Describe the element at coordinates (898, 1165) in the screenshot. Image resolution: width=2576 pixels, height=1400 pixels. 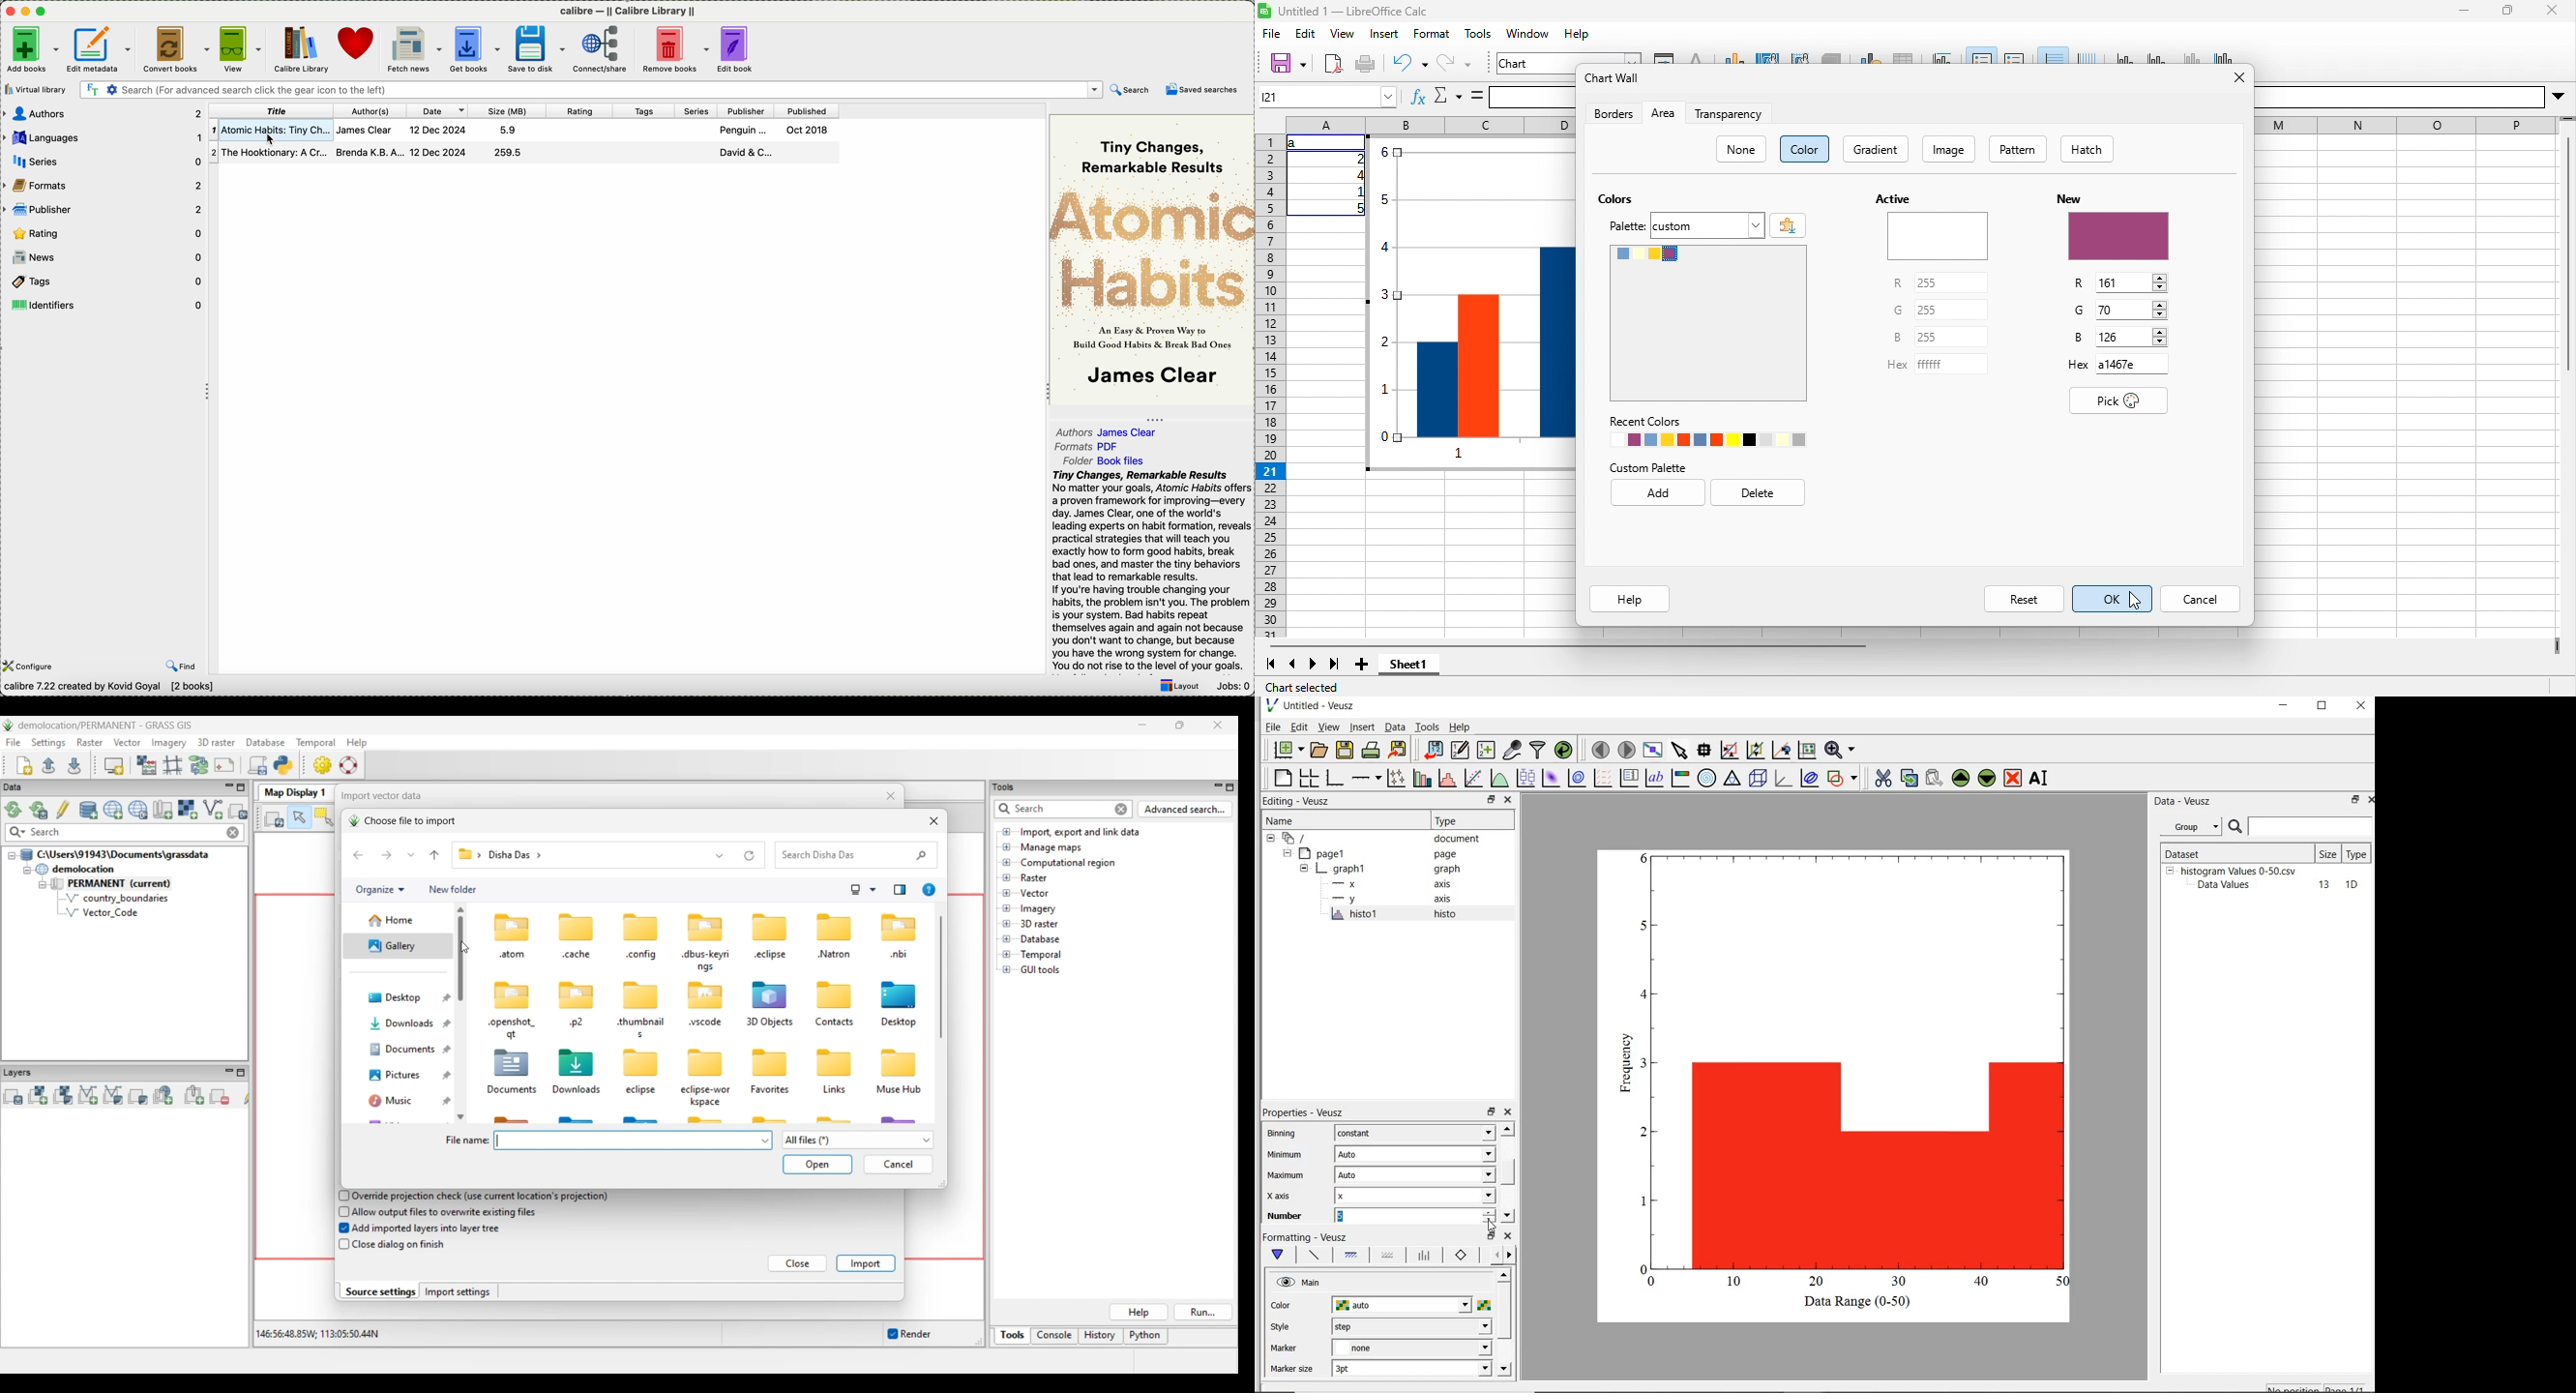
I see `Cancel inputs` at that location.